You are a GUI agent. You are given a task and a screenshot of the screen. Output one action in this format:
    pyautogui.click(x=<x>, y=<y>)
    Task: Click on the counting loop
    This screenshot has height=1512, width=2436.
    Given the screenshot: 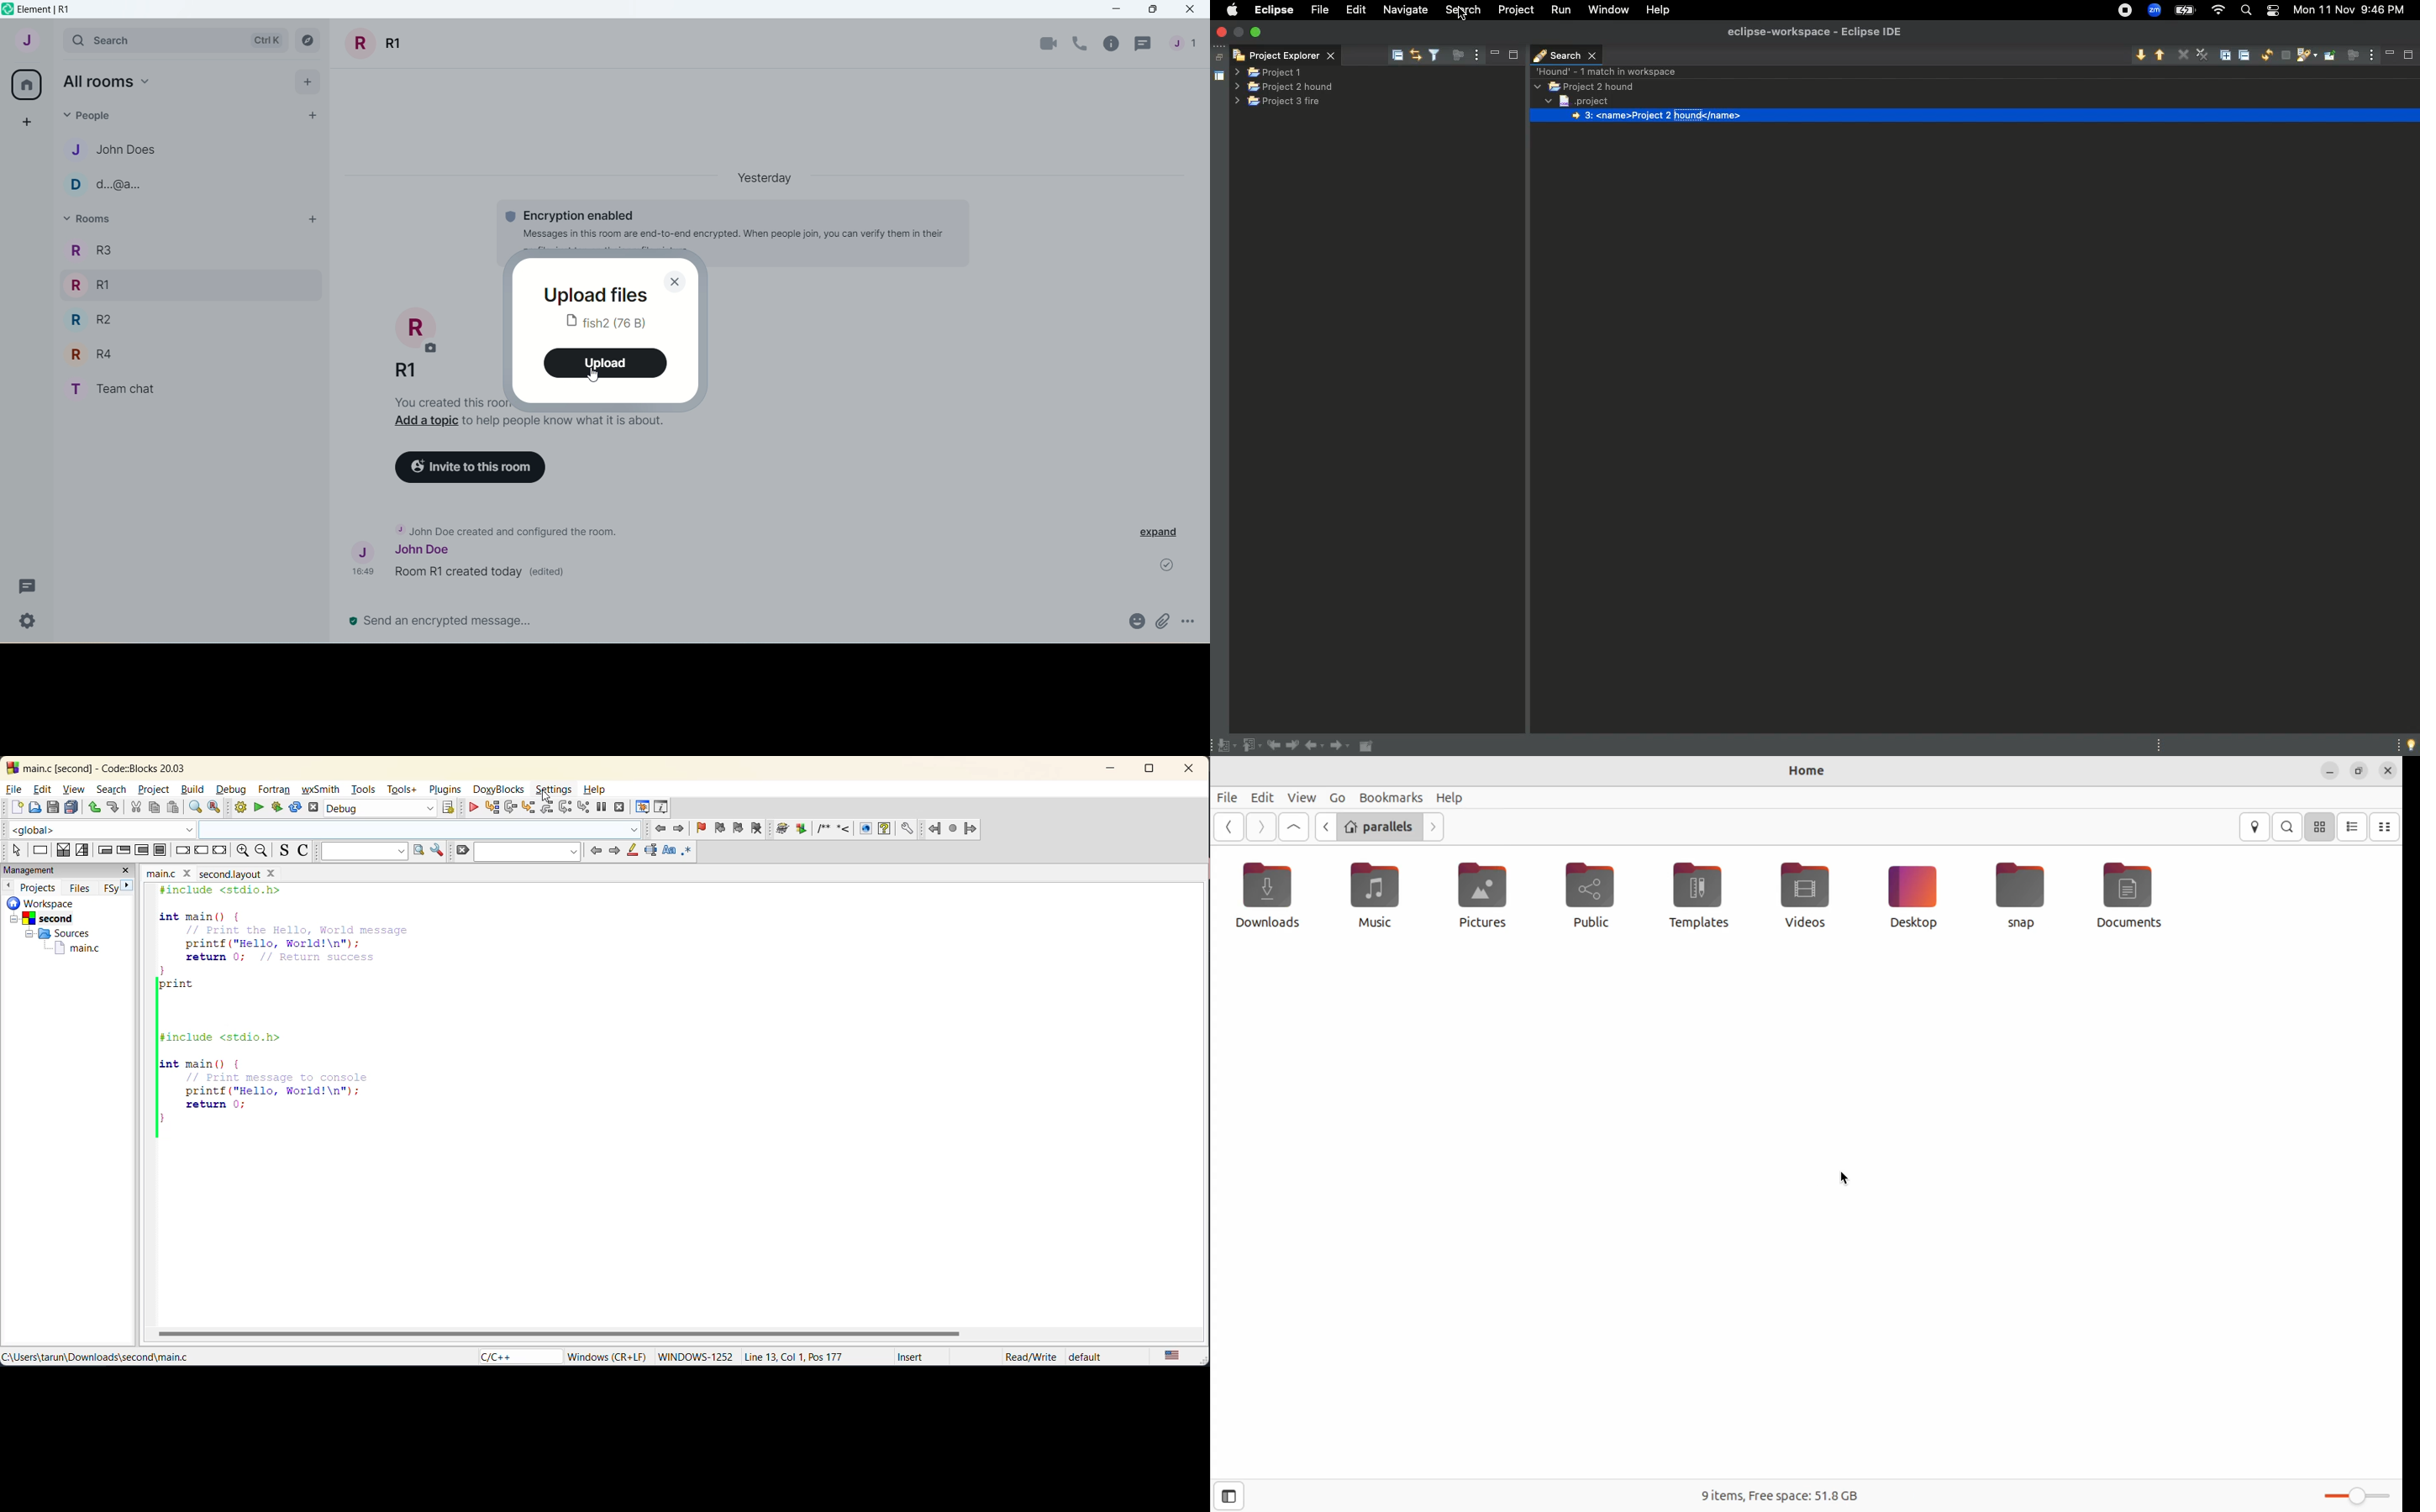 What is the action you would take?
    pyautogui.click(x=144, y=850)
    